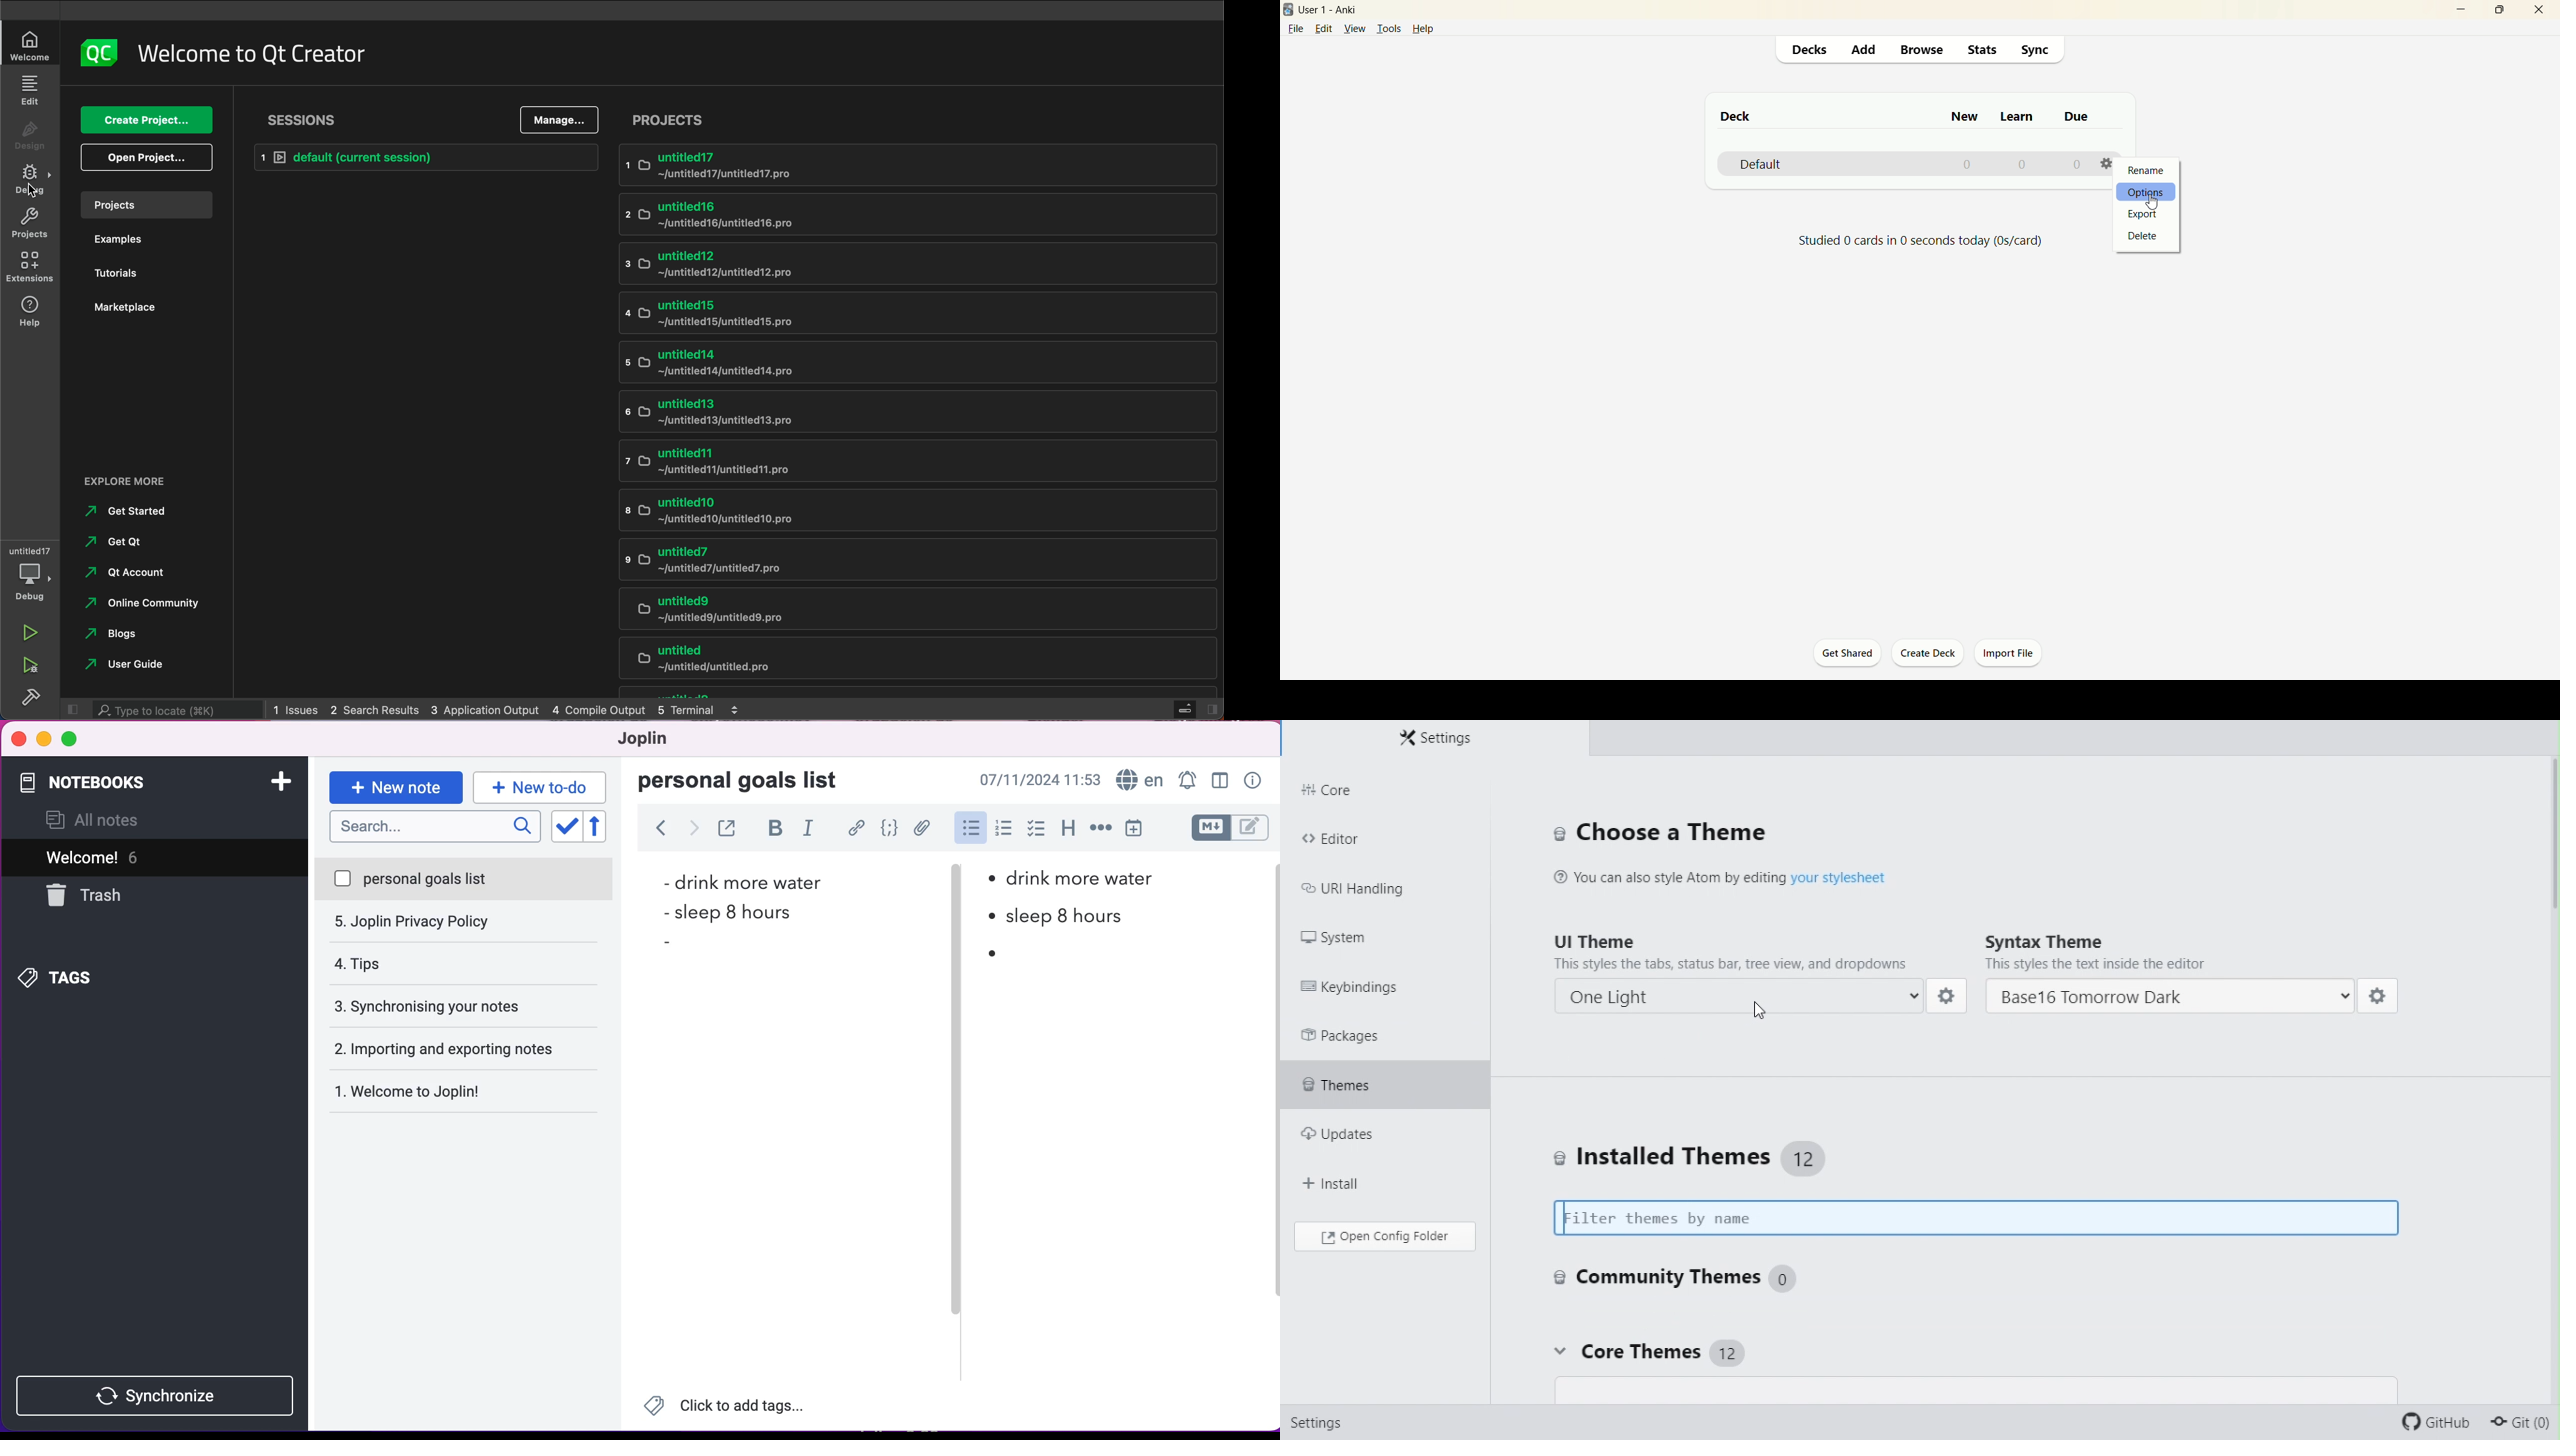 Image resolution: width=2576 pixels, height=1456 pixels. What do you see at coordinates (2149, 192) in the screenshot?
I see `options` at bounding box center [2149, 192].